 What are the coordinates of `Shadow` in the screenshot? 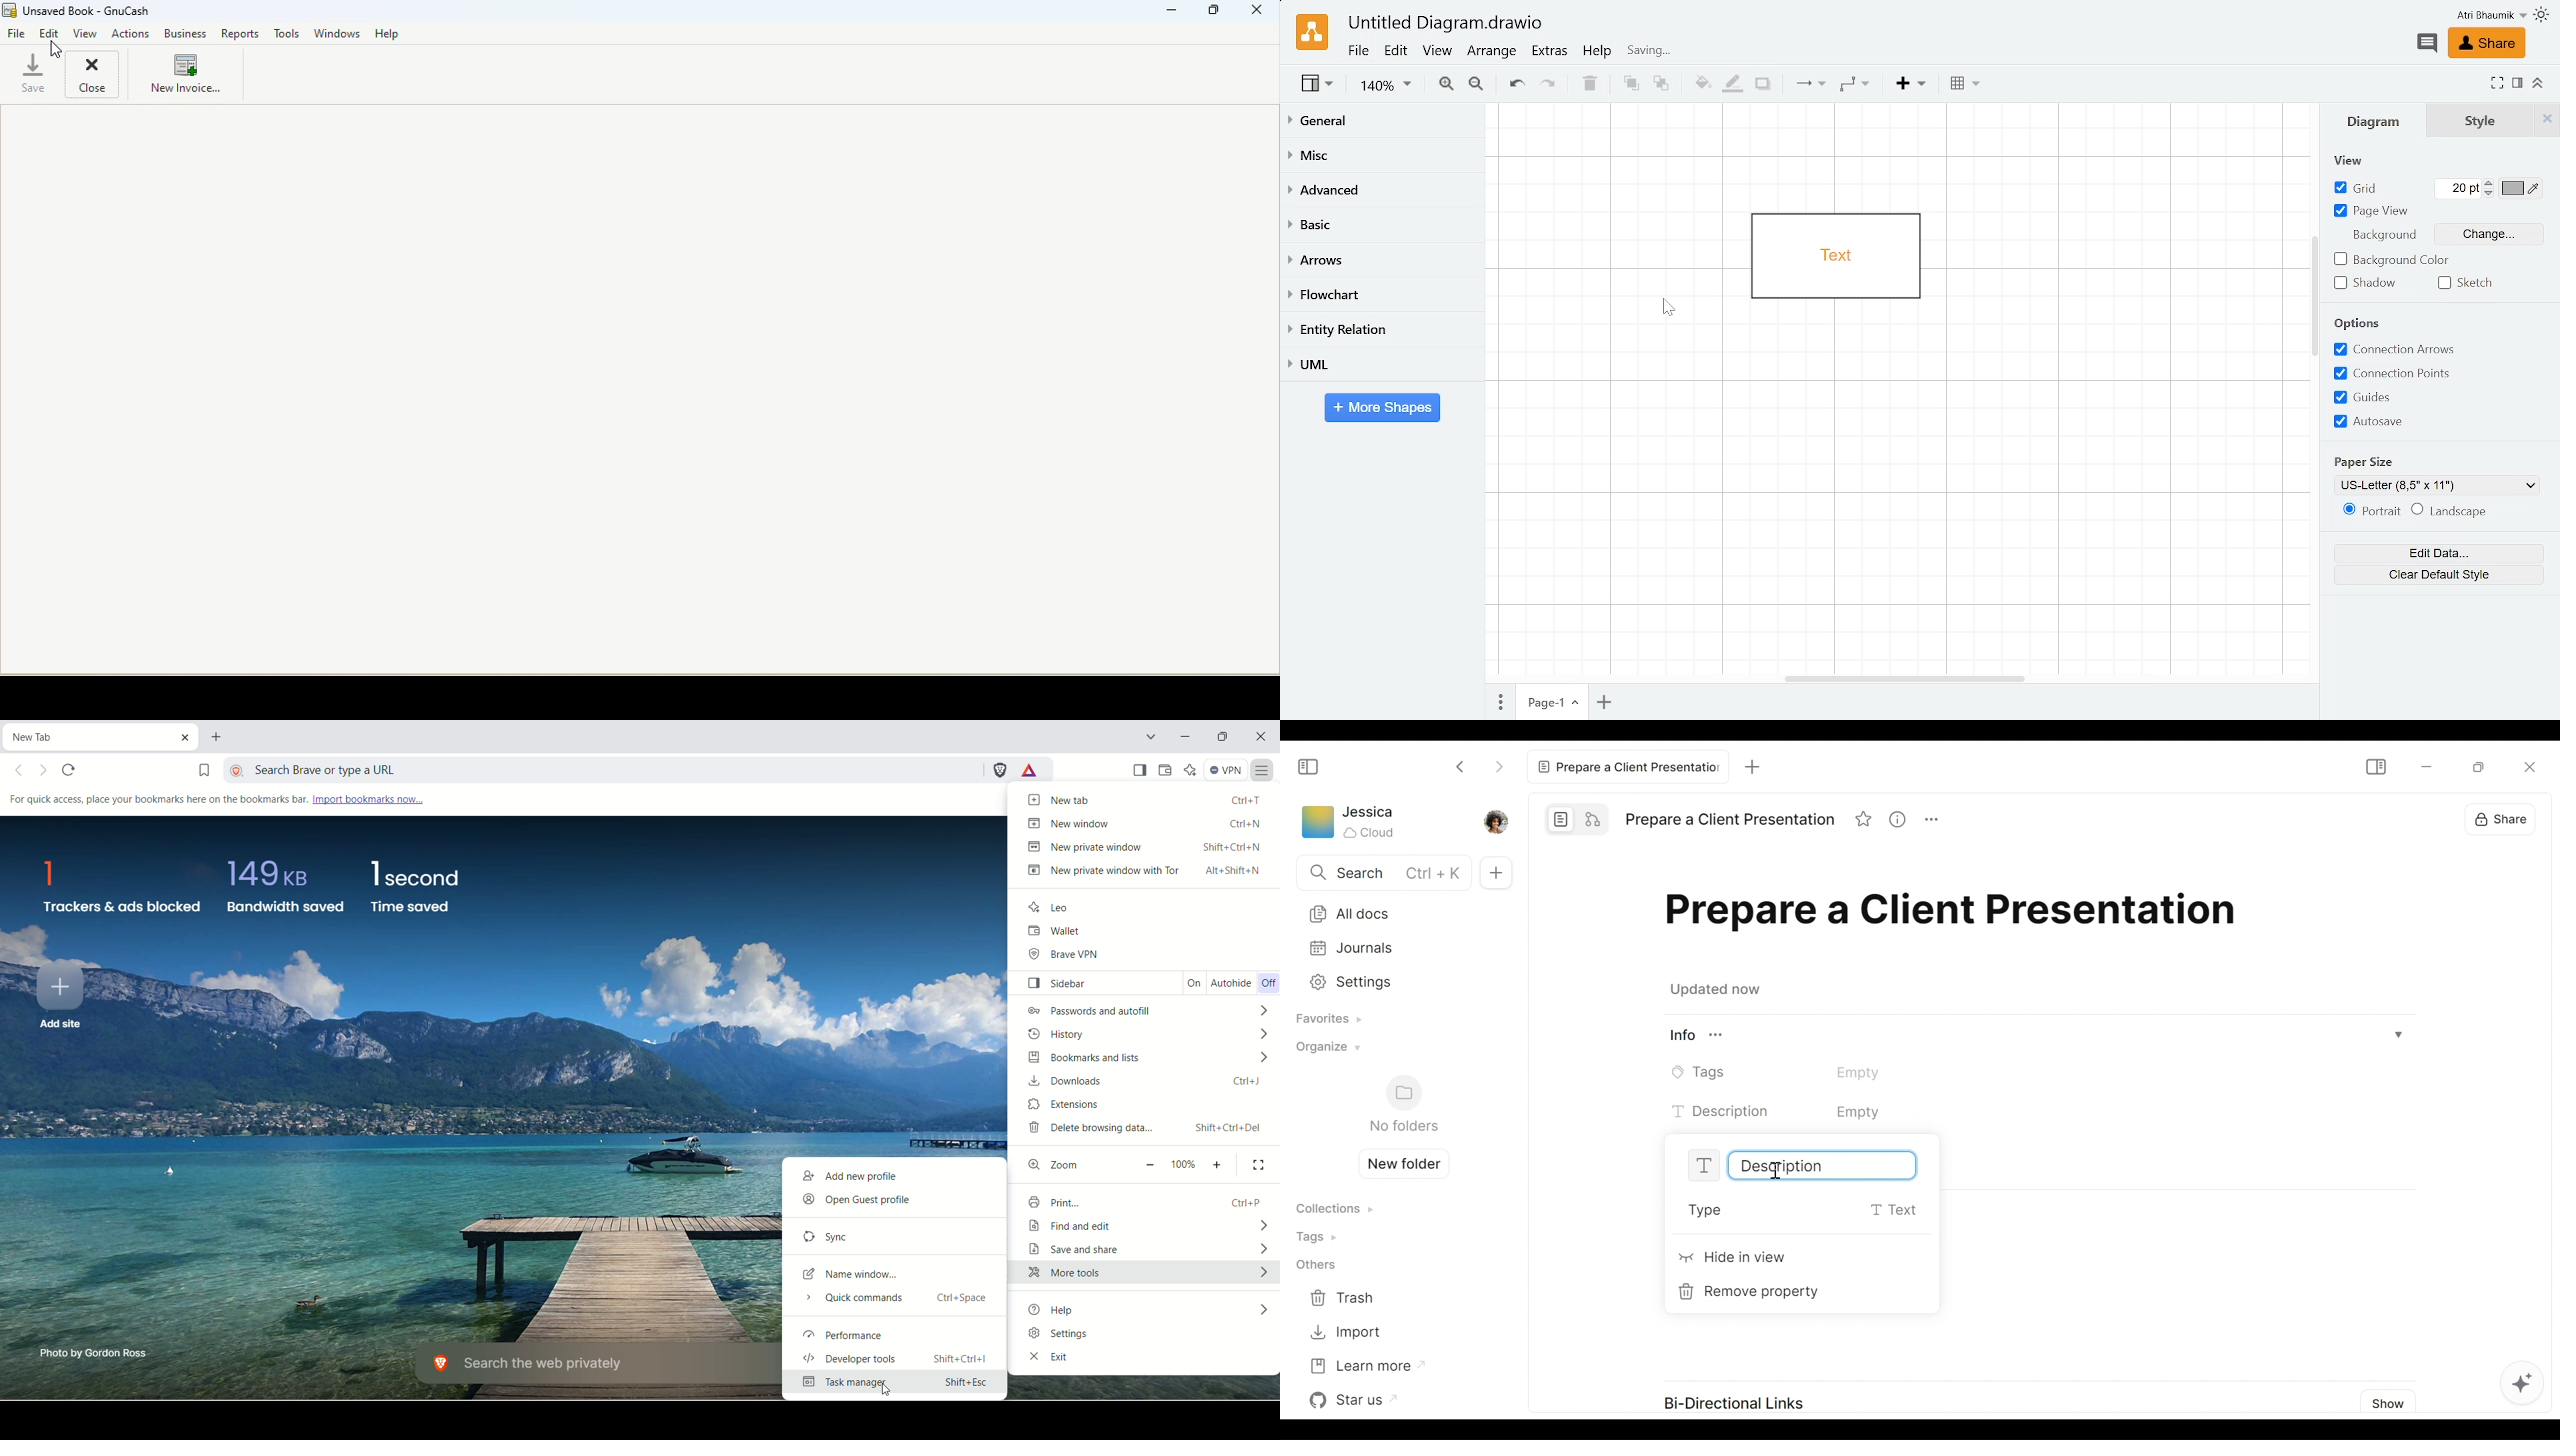 It's located at (2366, 284).